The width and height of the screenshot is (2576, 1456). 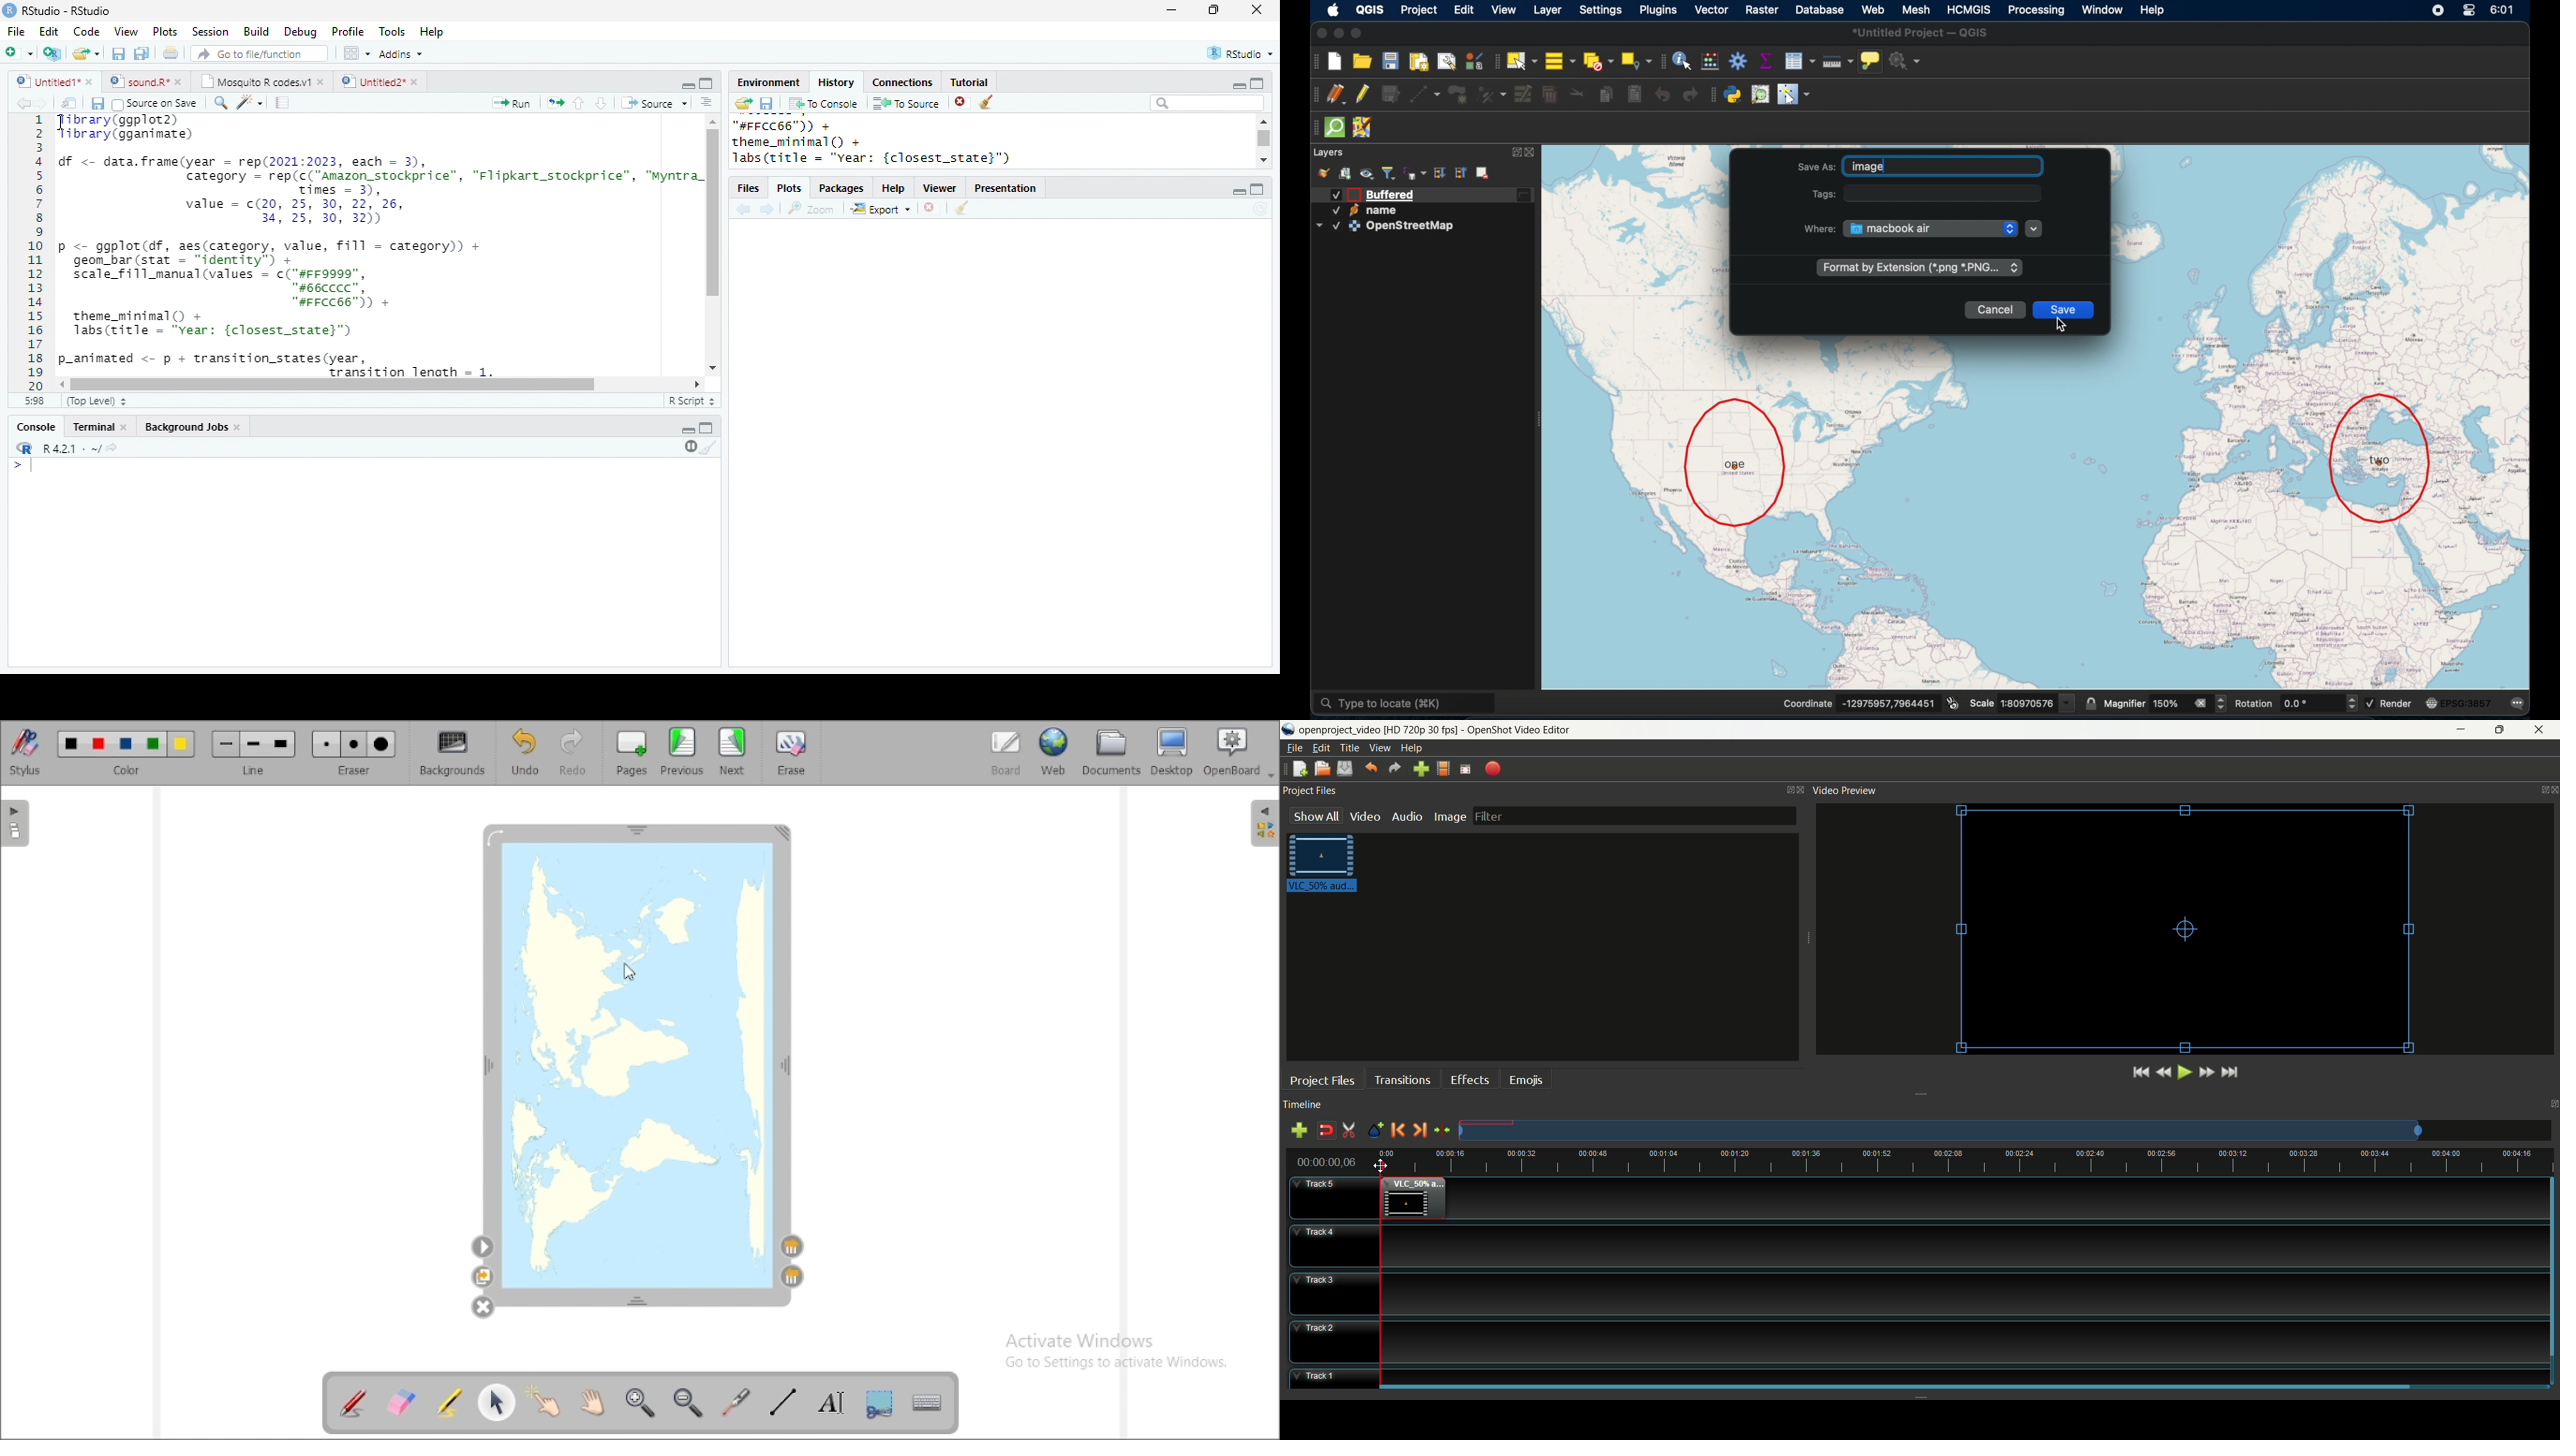 What do you see at coordinates (166, 32) in the screenshot?
I see `Plots` at bounding box center [166, 32].